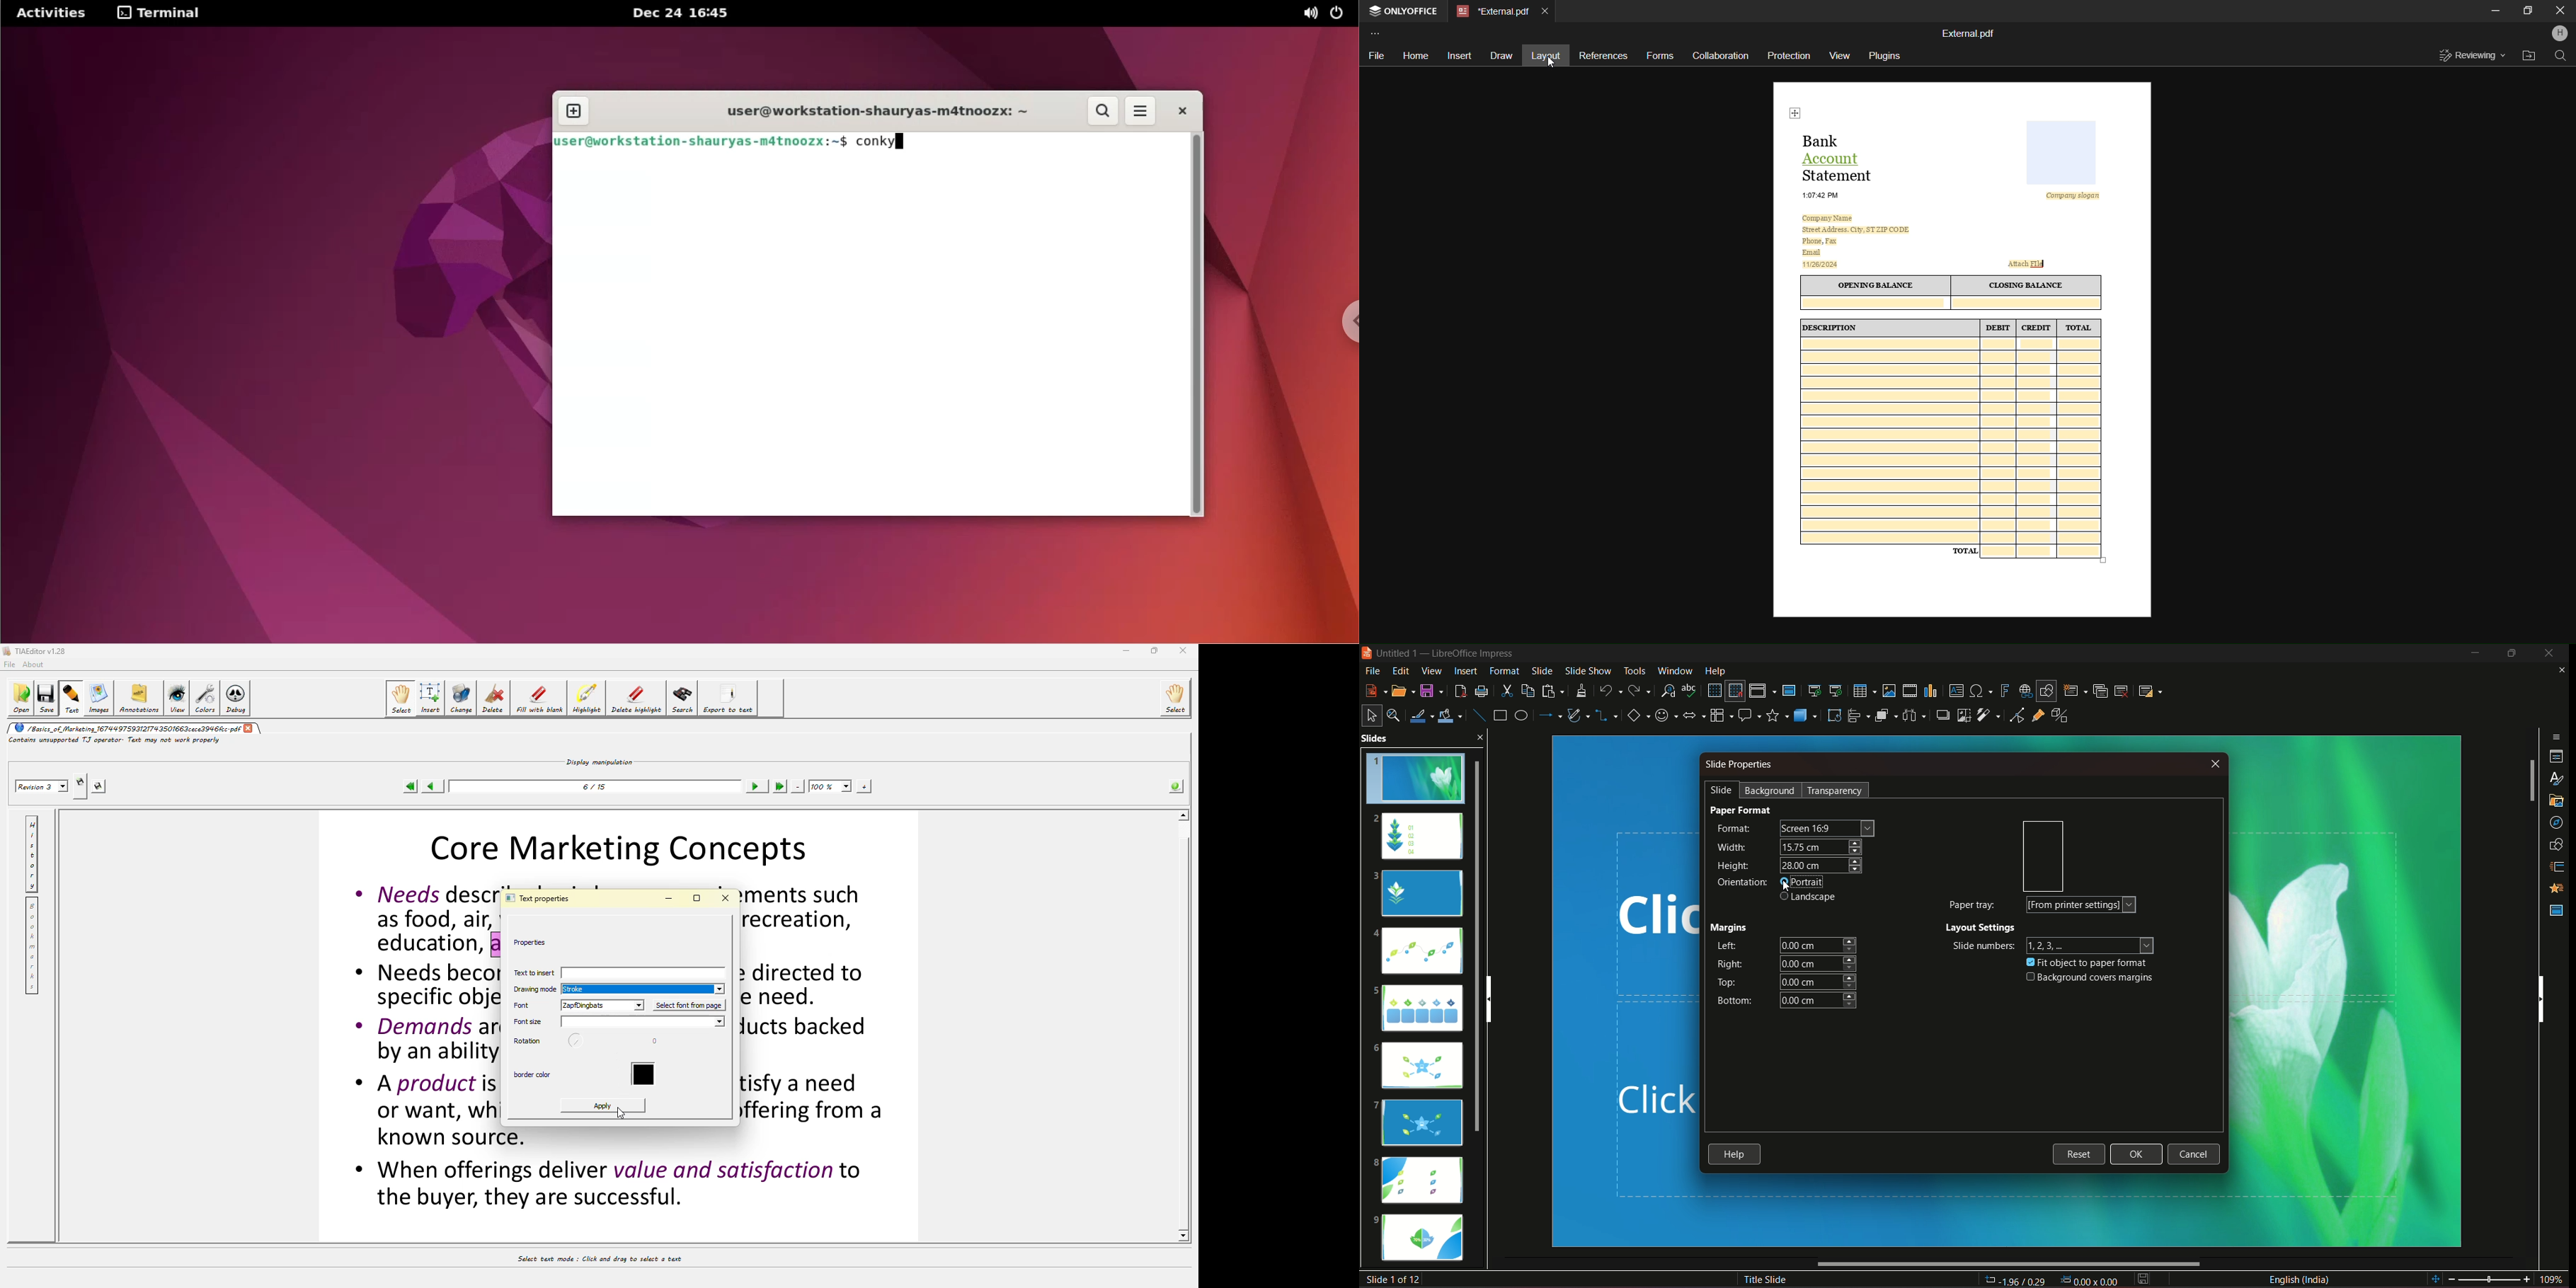  I want to click on dimensions, so click(2051, 1279).